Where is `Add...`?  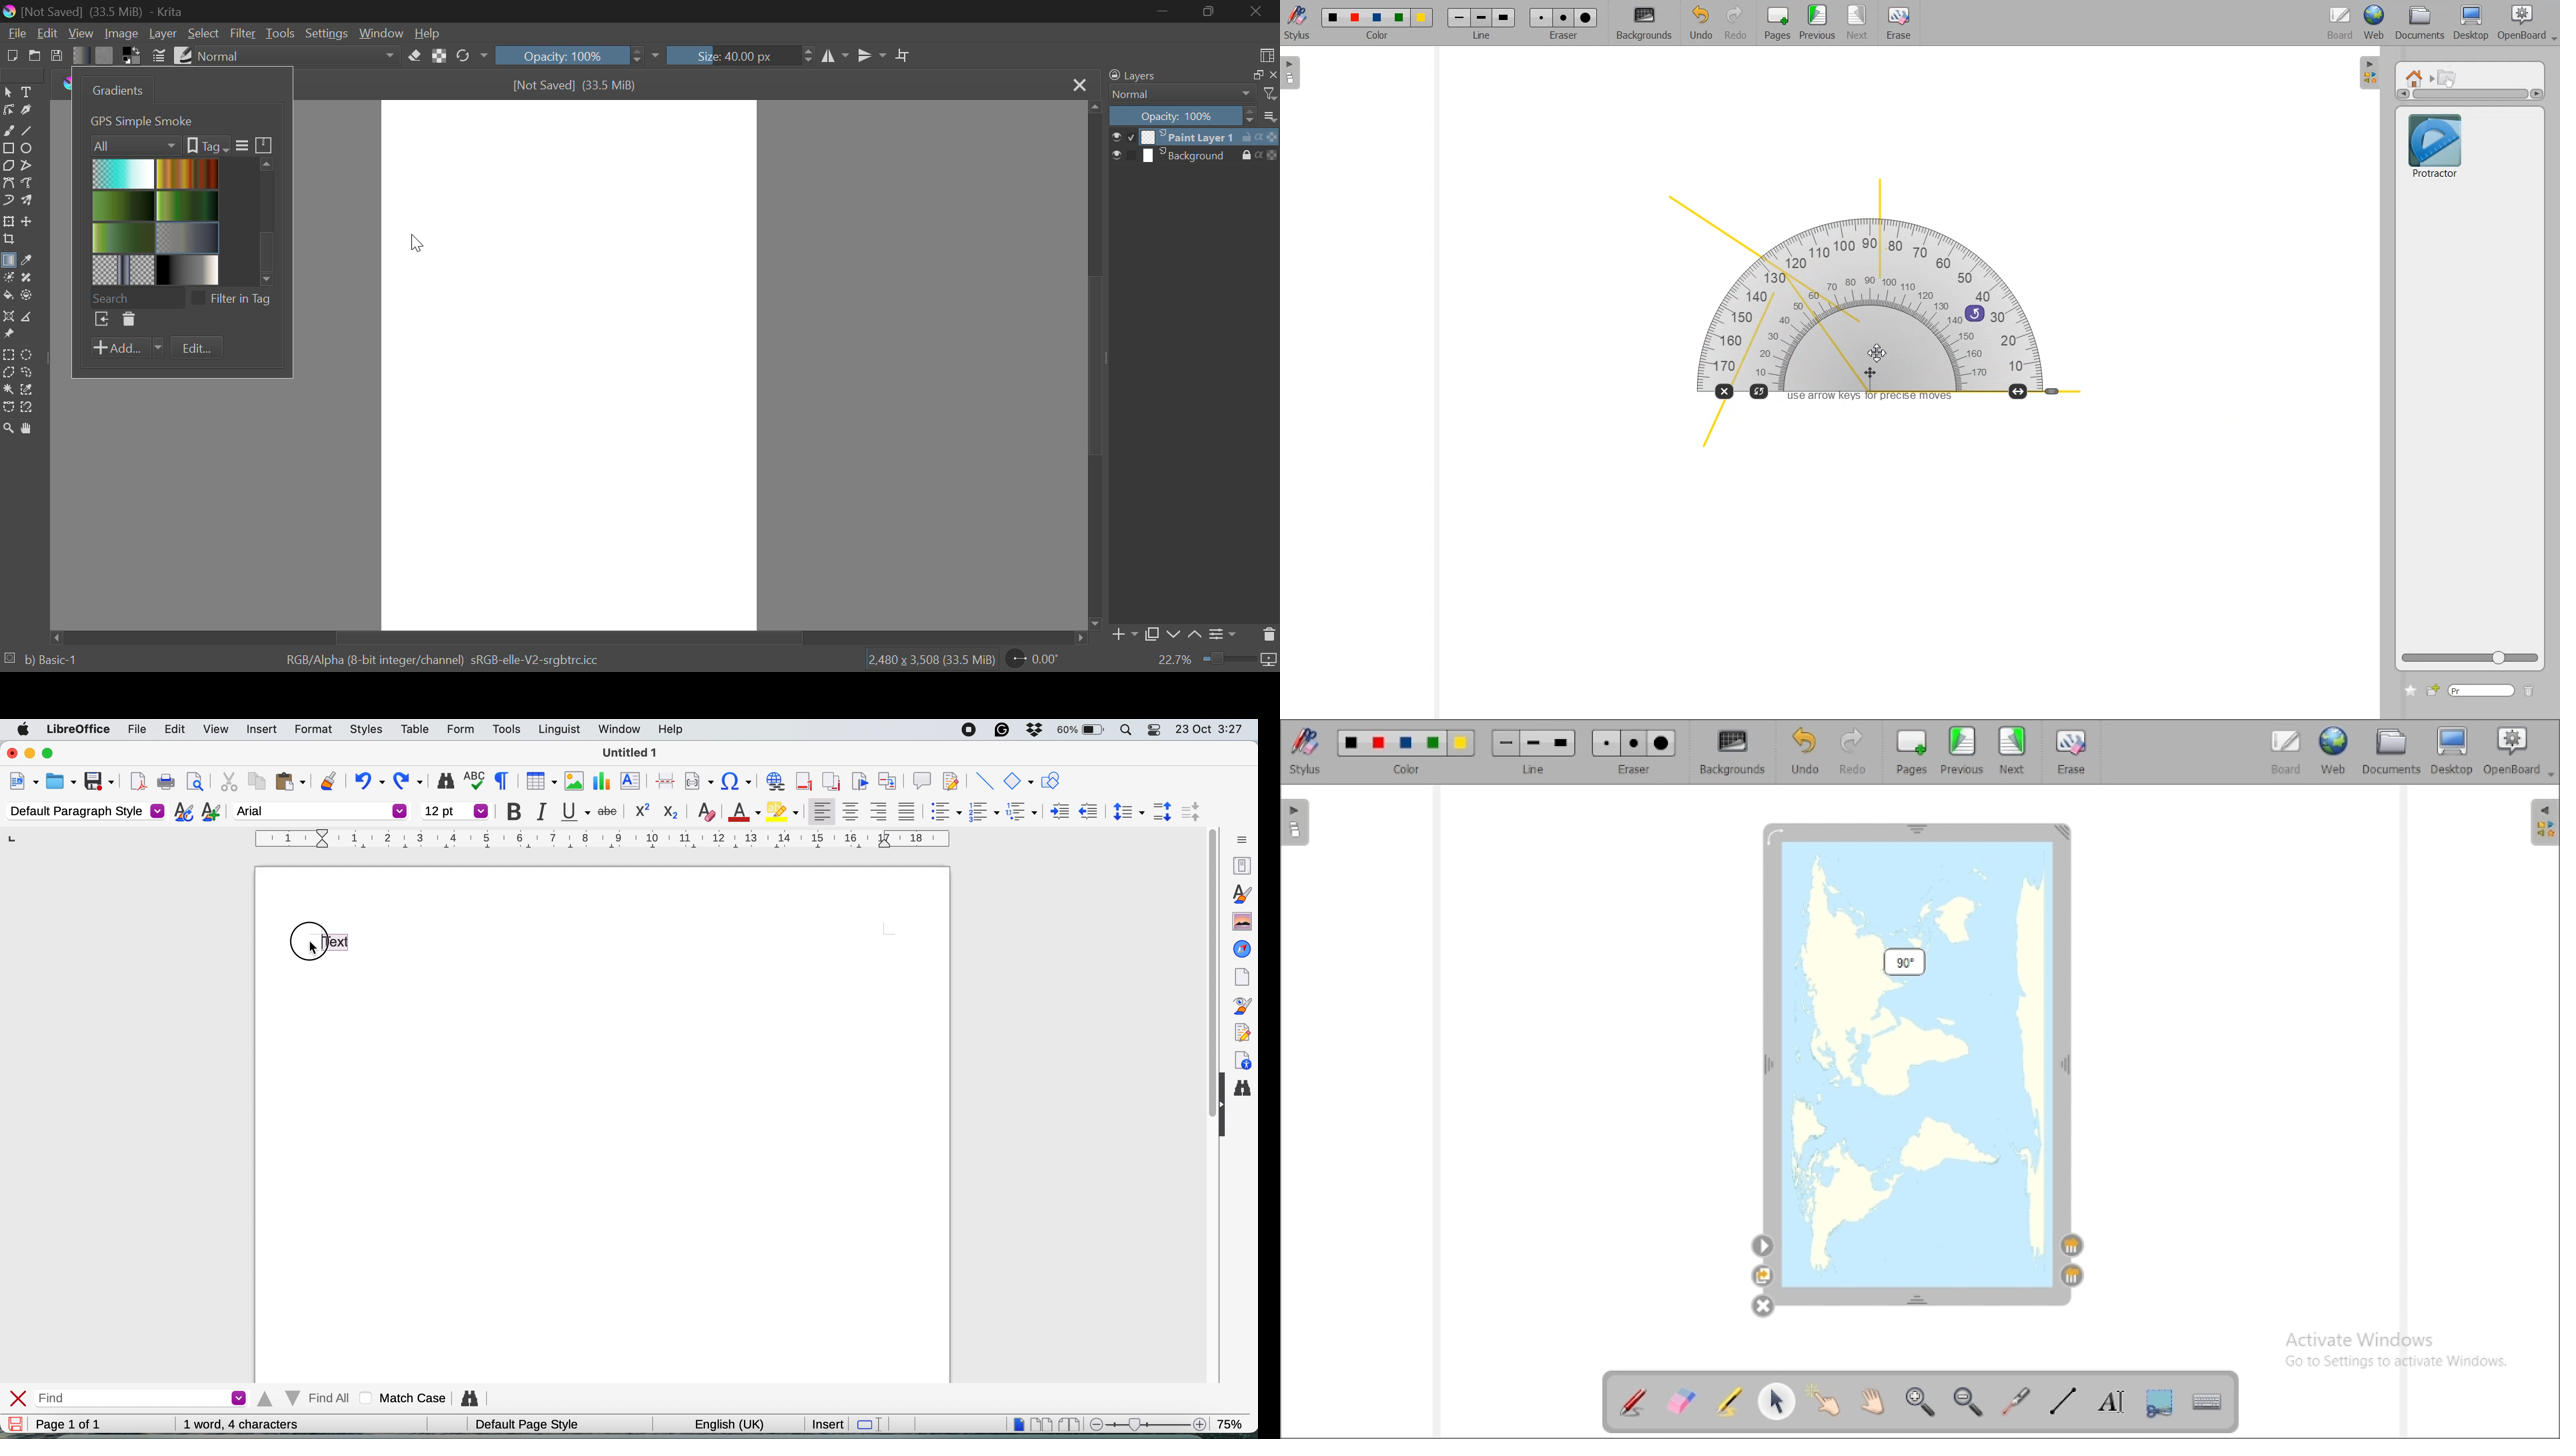 Add... is located at coordinates (127, 348).